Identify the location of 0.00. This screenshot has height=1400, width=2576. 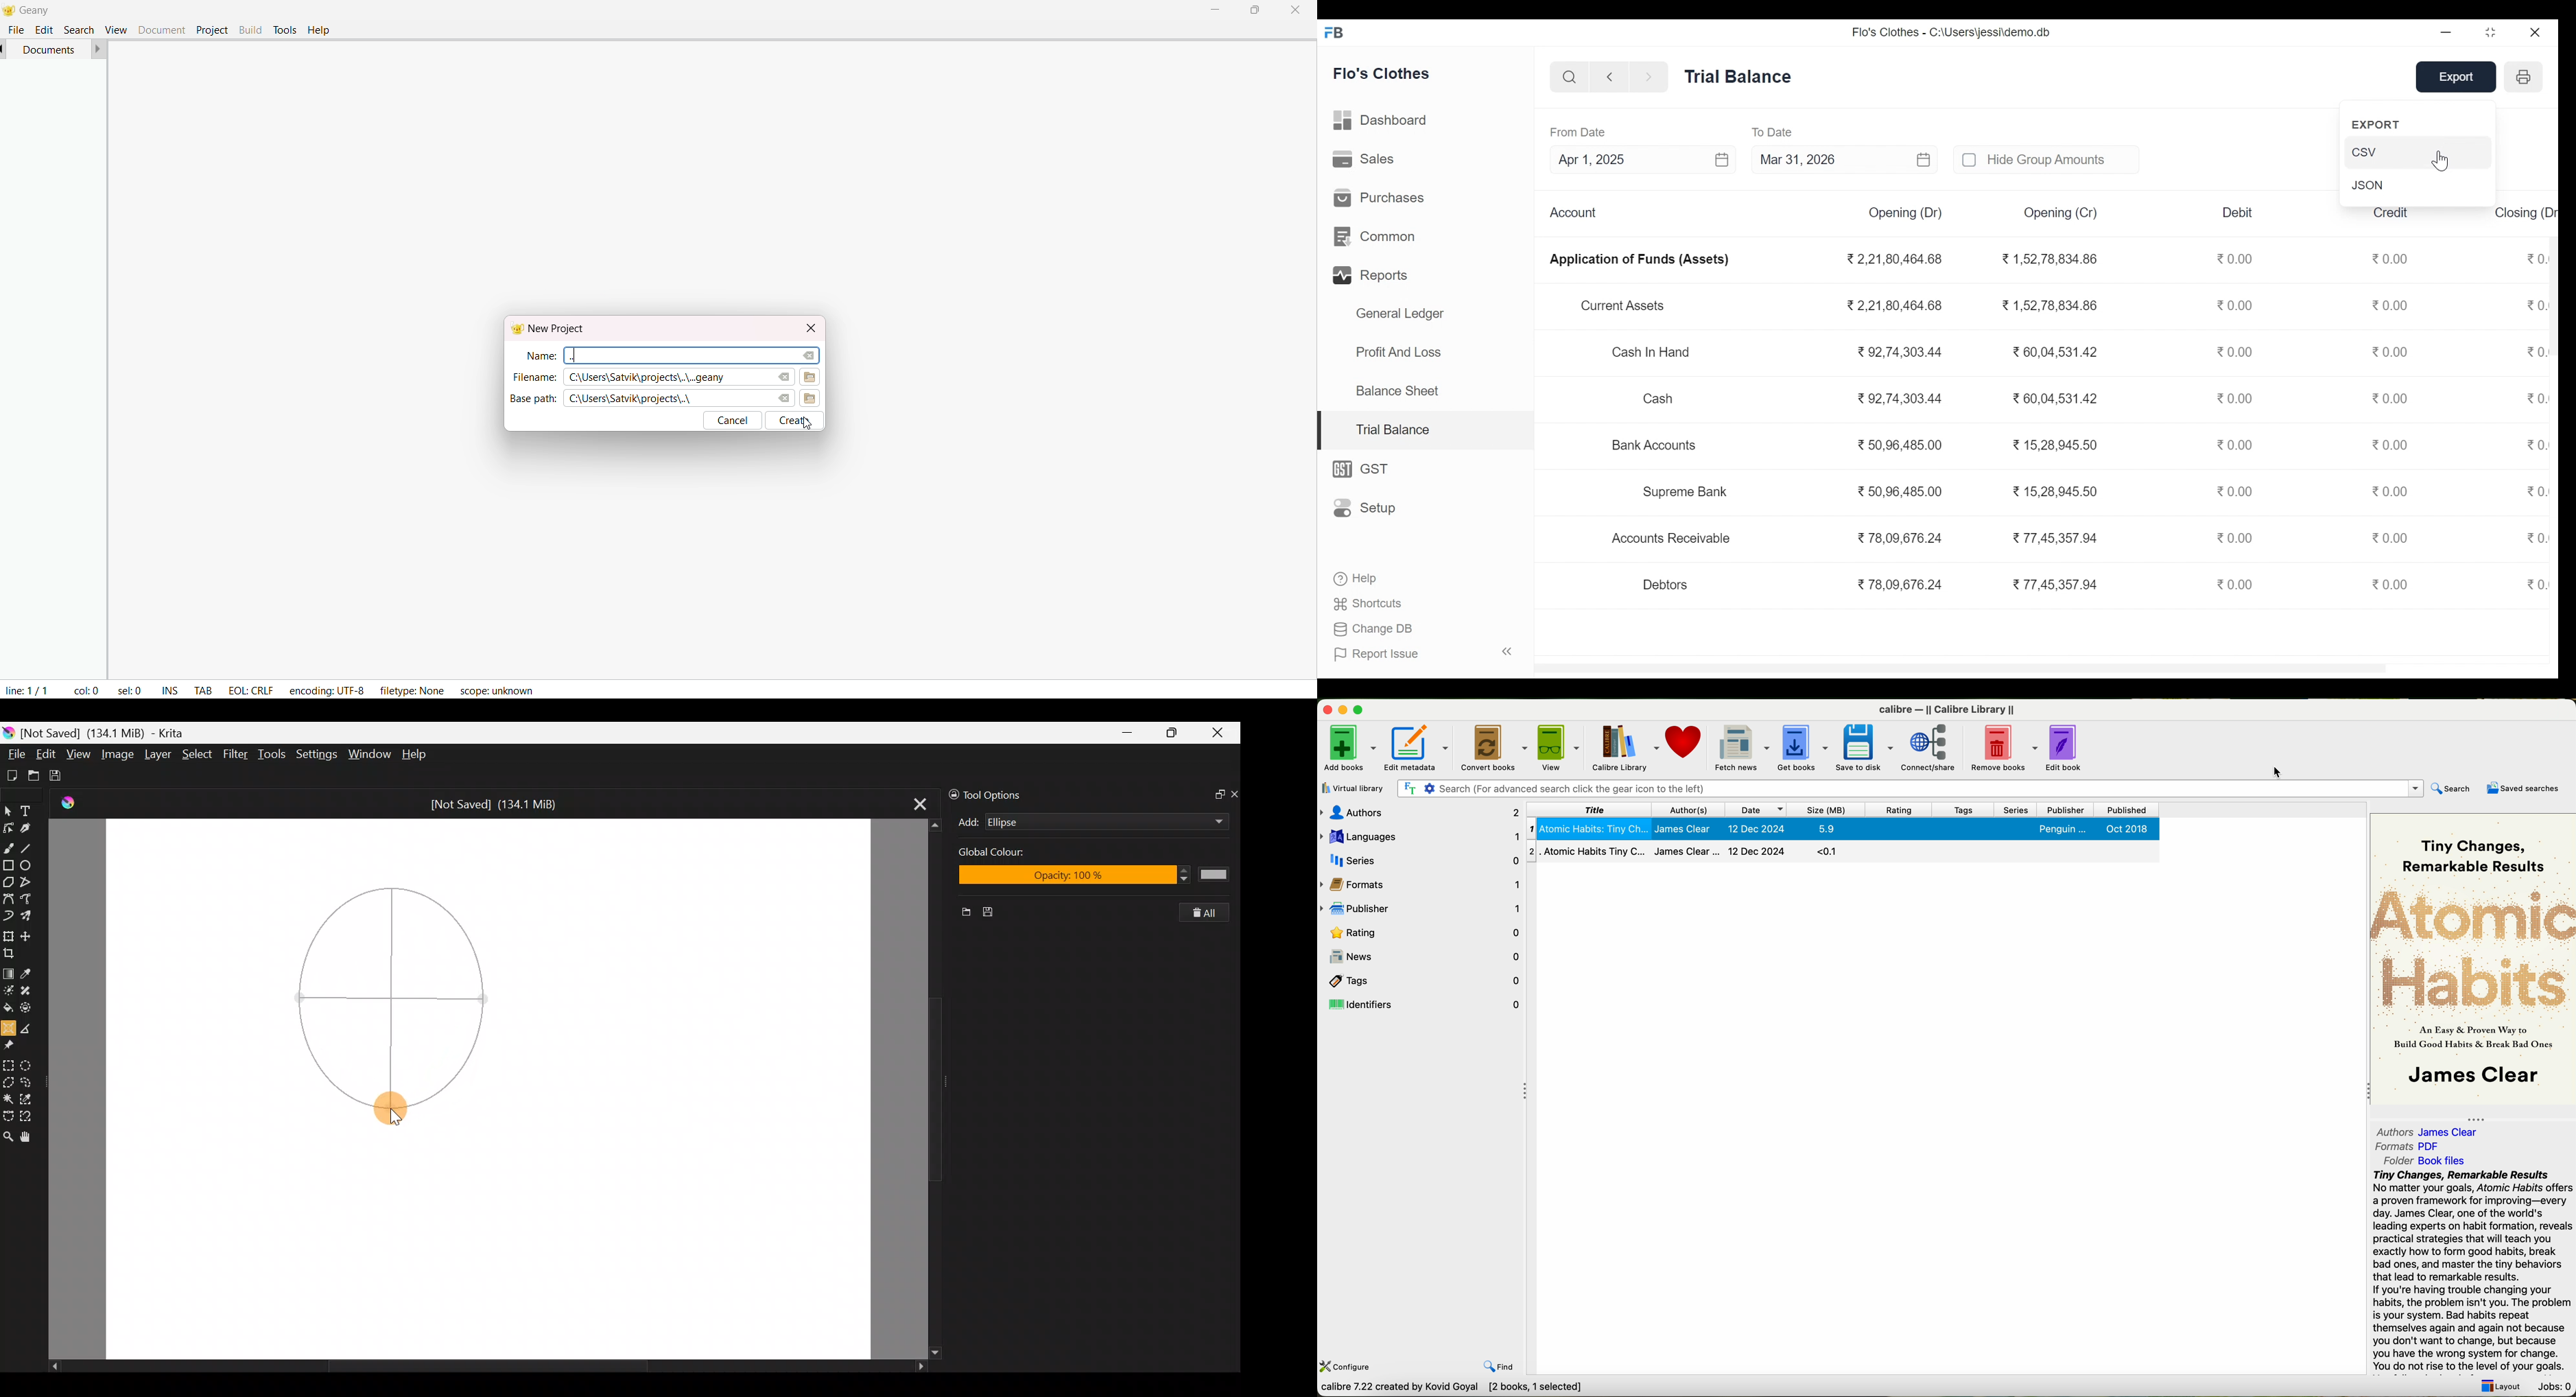
(2235, 445).